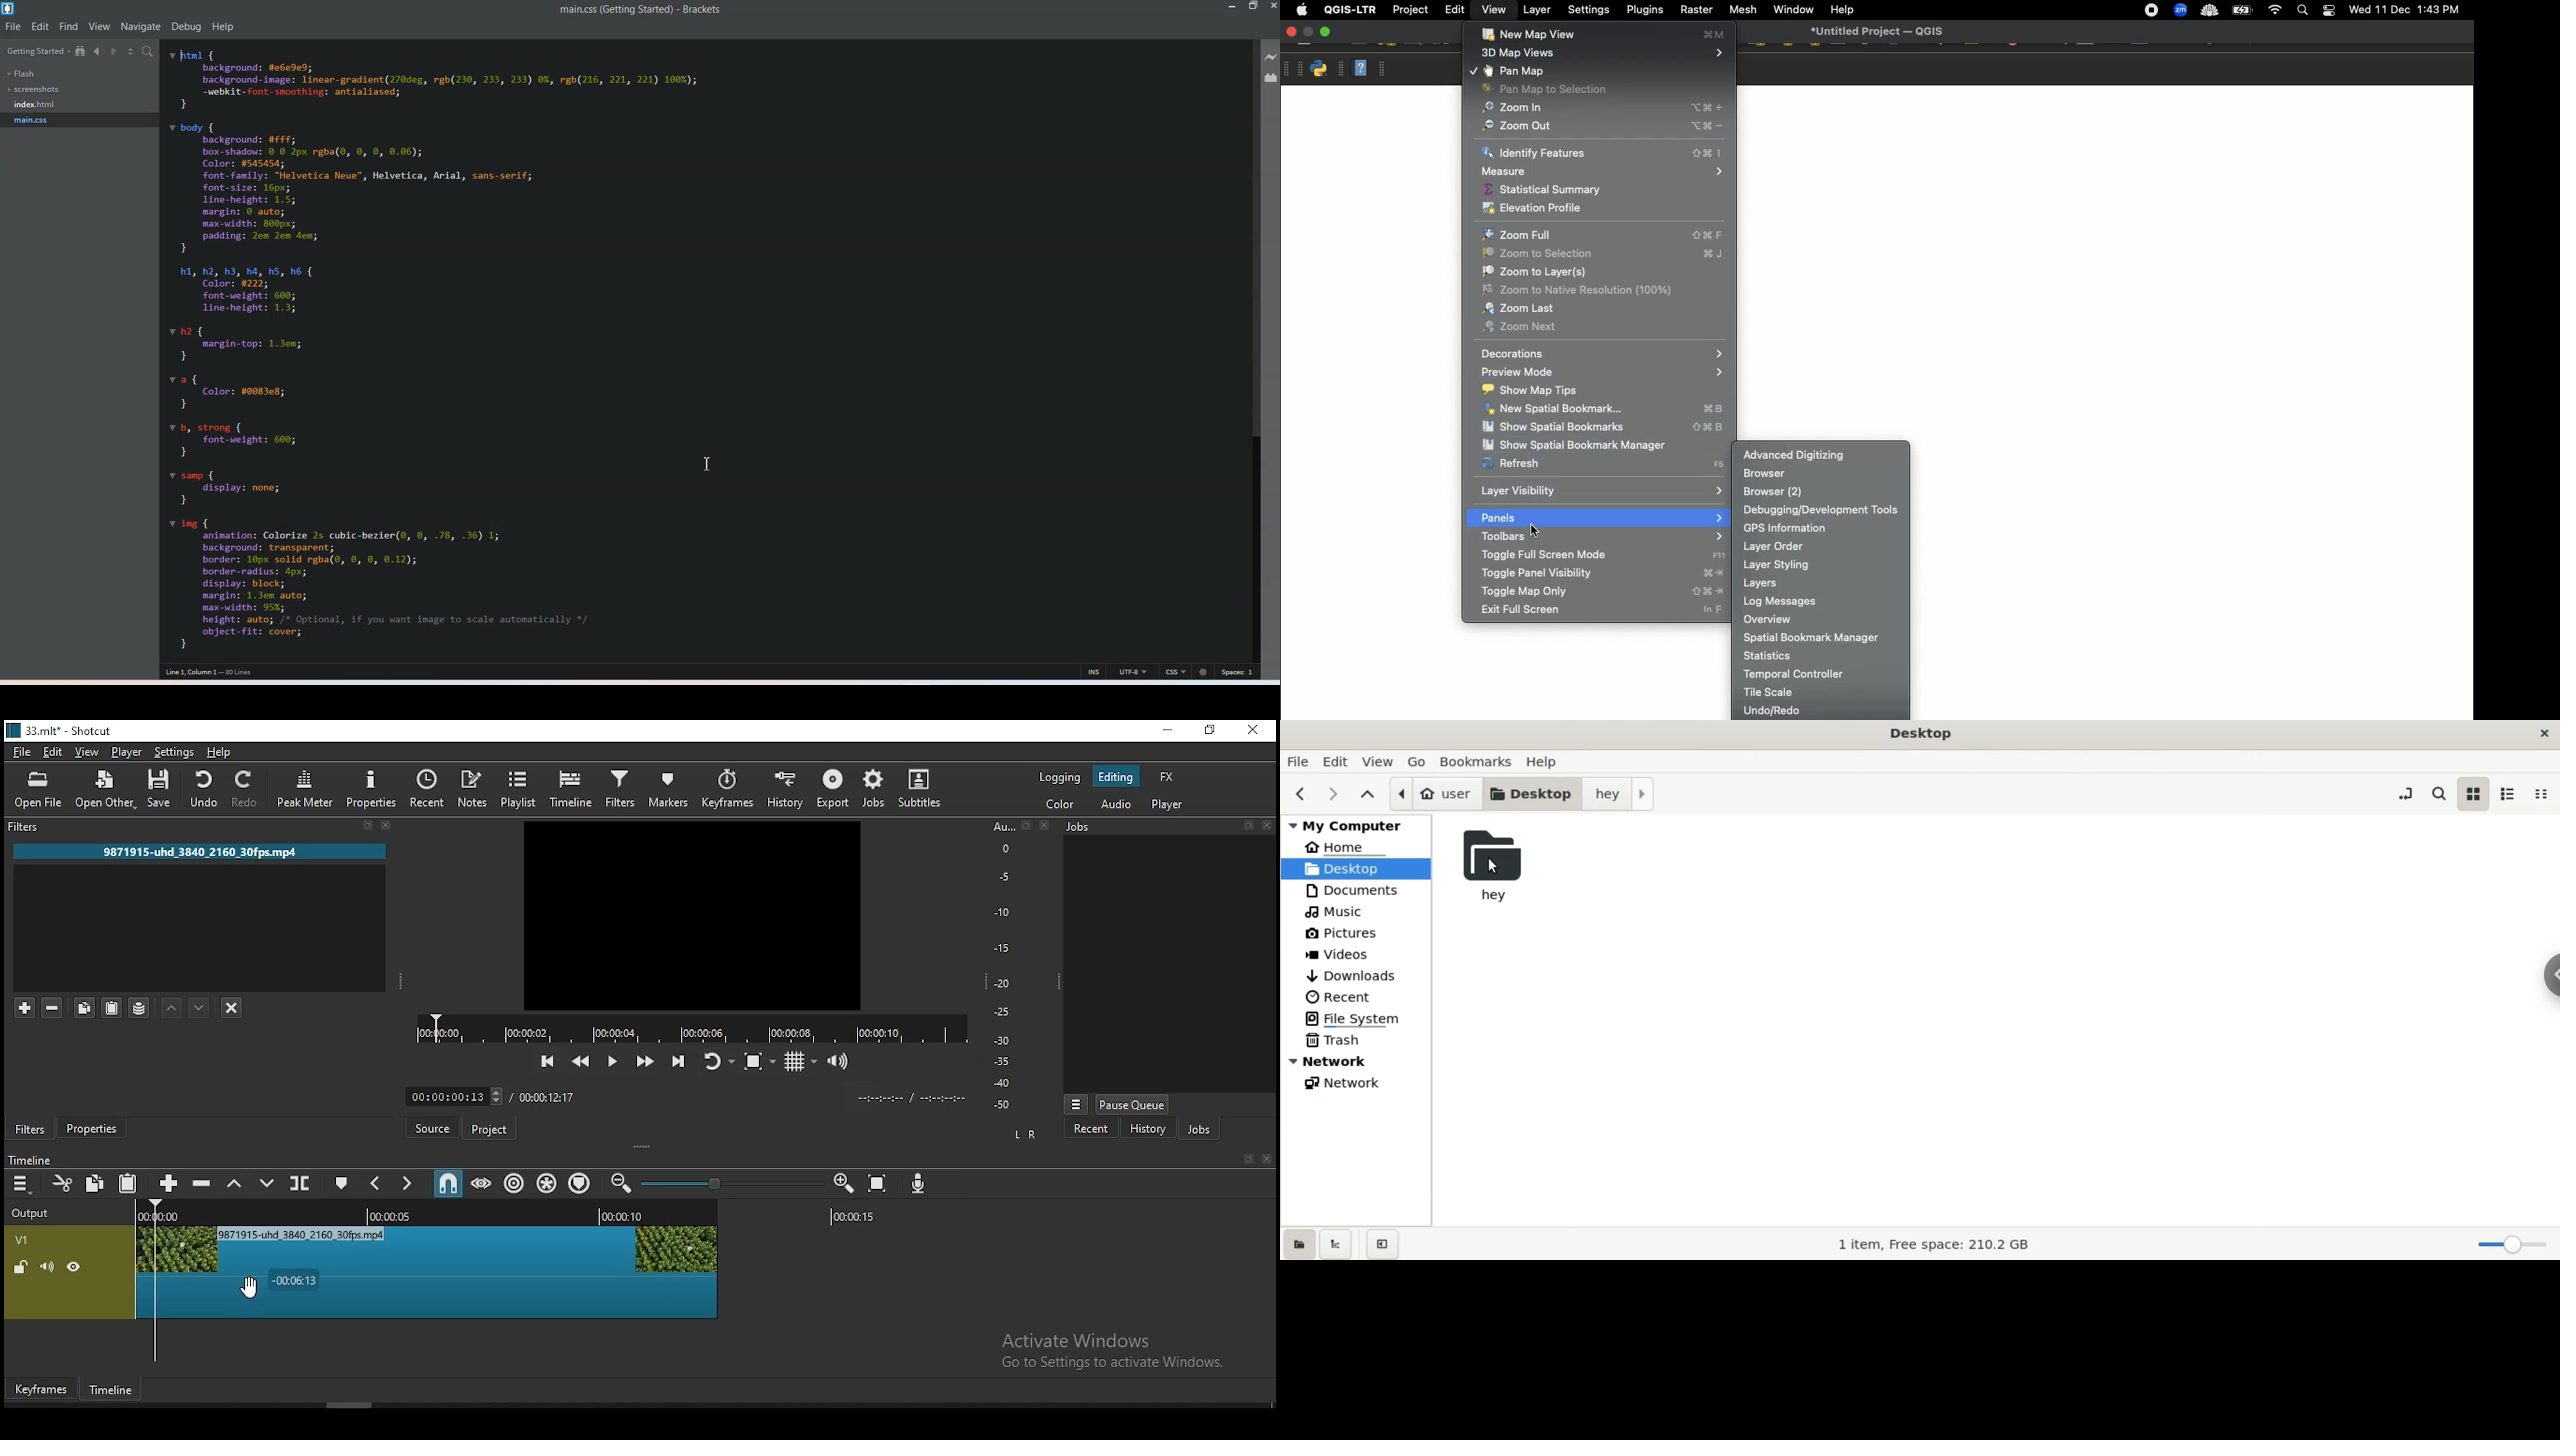 The height and width of the screenshot is (1456, 2576). Describe the element at coordinates (1063, 806) in the screenshot. I see `color` at that location.